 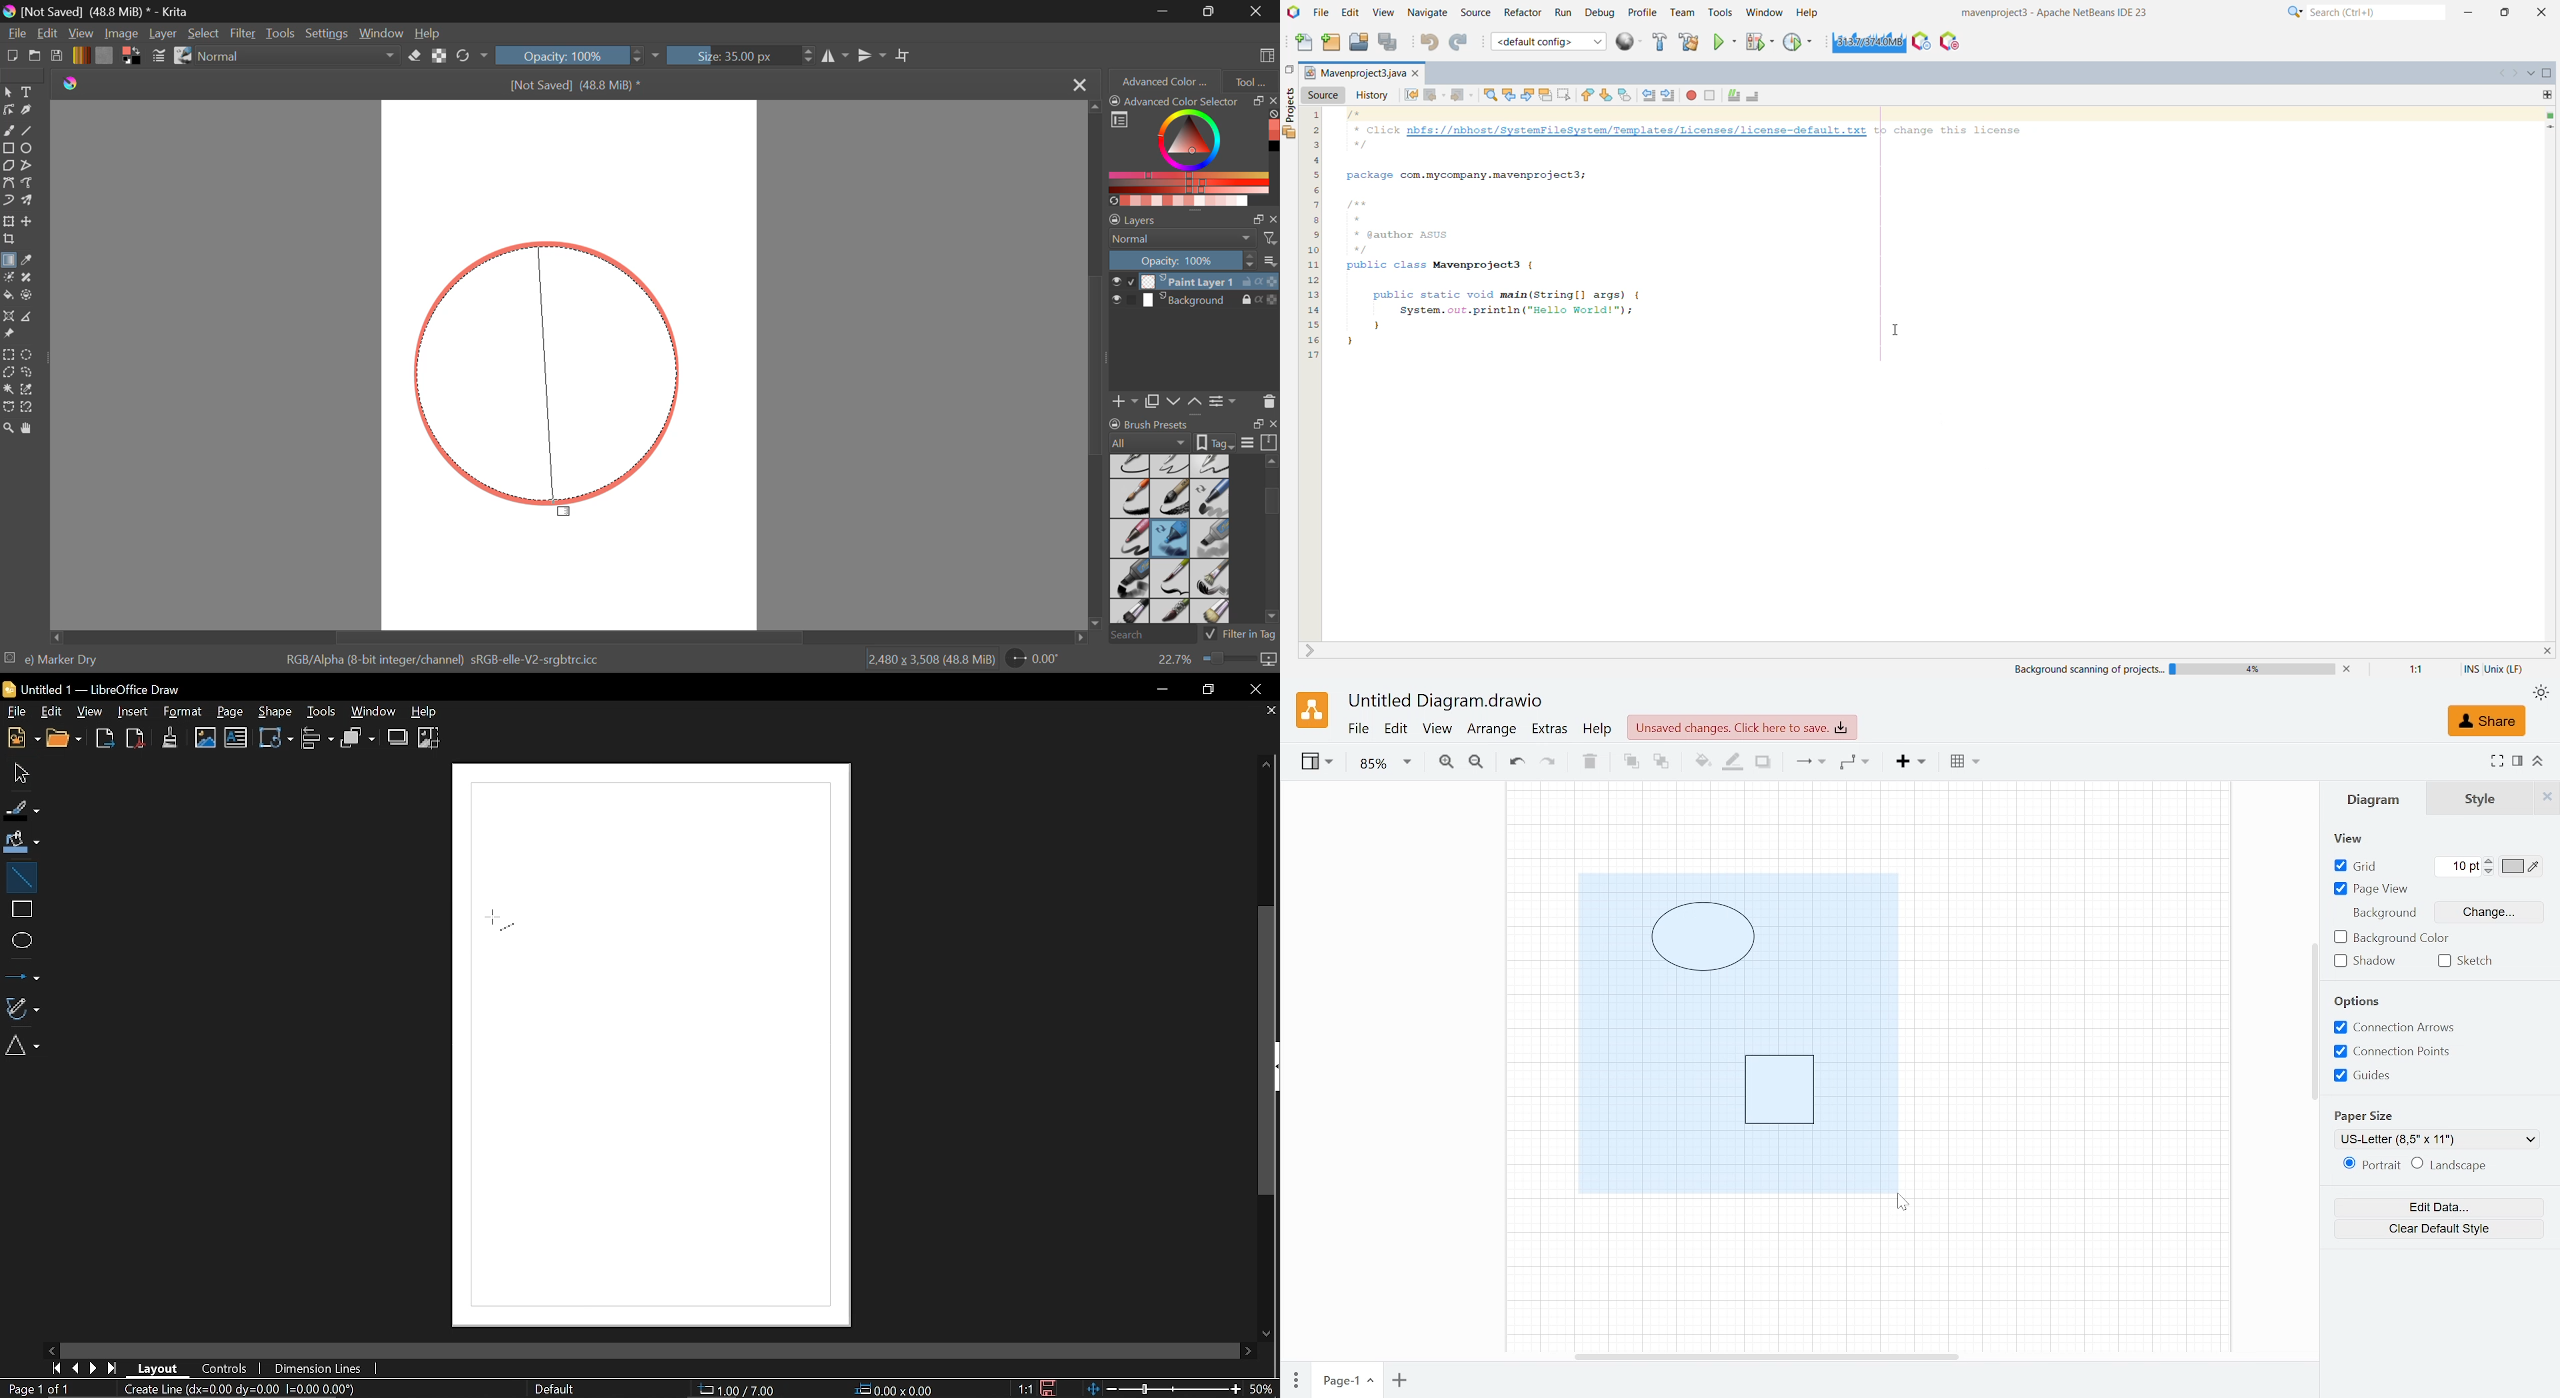 What do you see at coordinates (1669, 95) in the screenshot?
I see `Shift Line Right` at bounding box center [1669, 95].